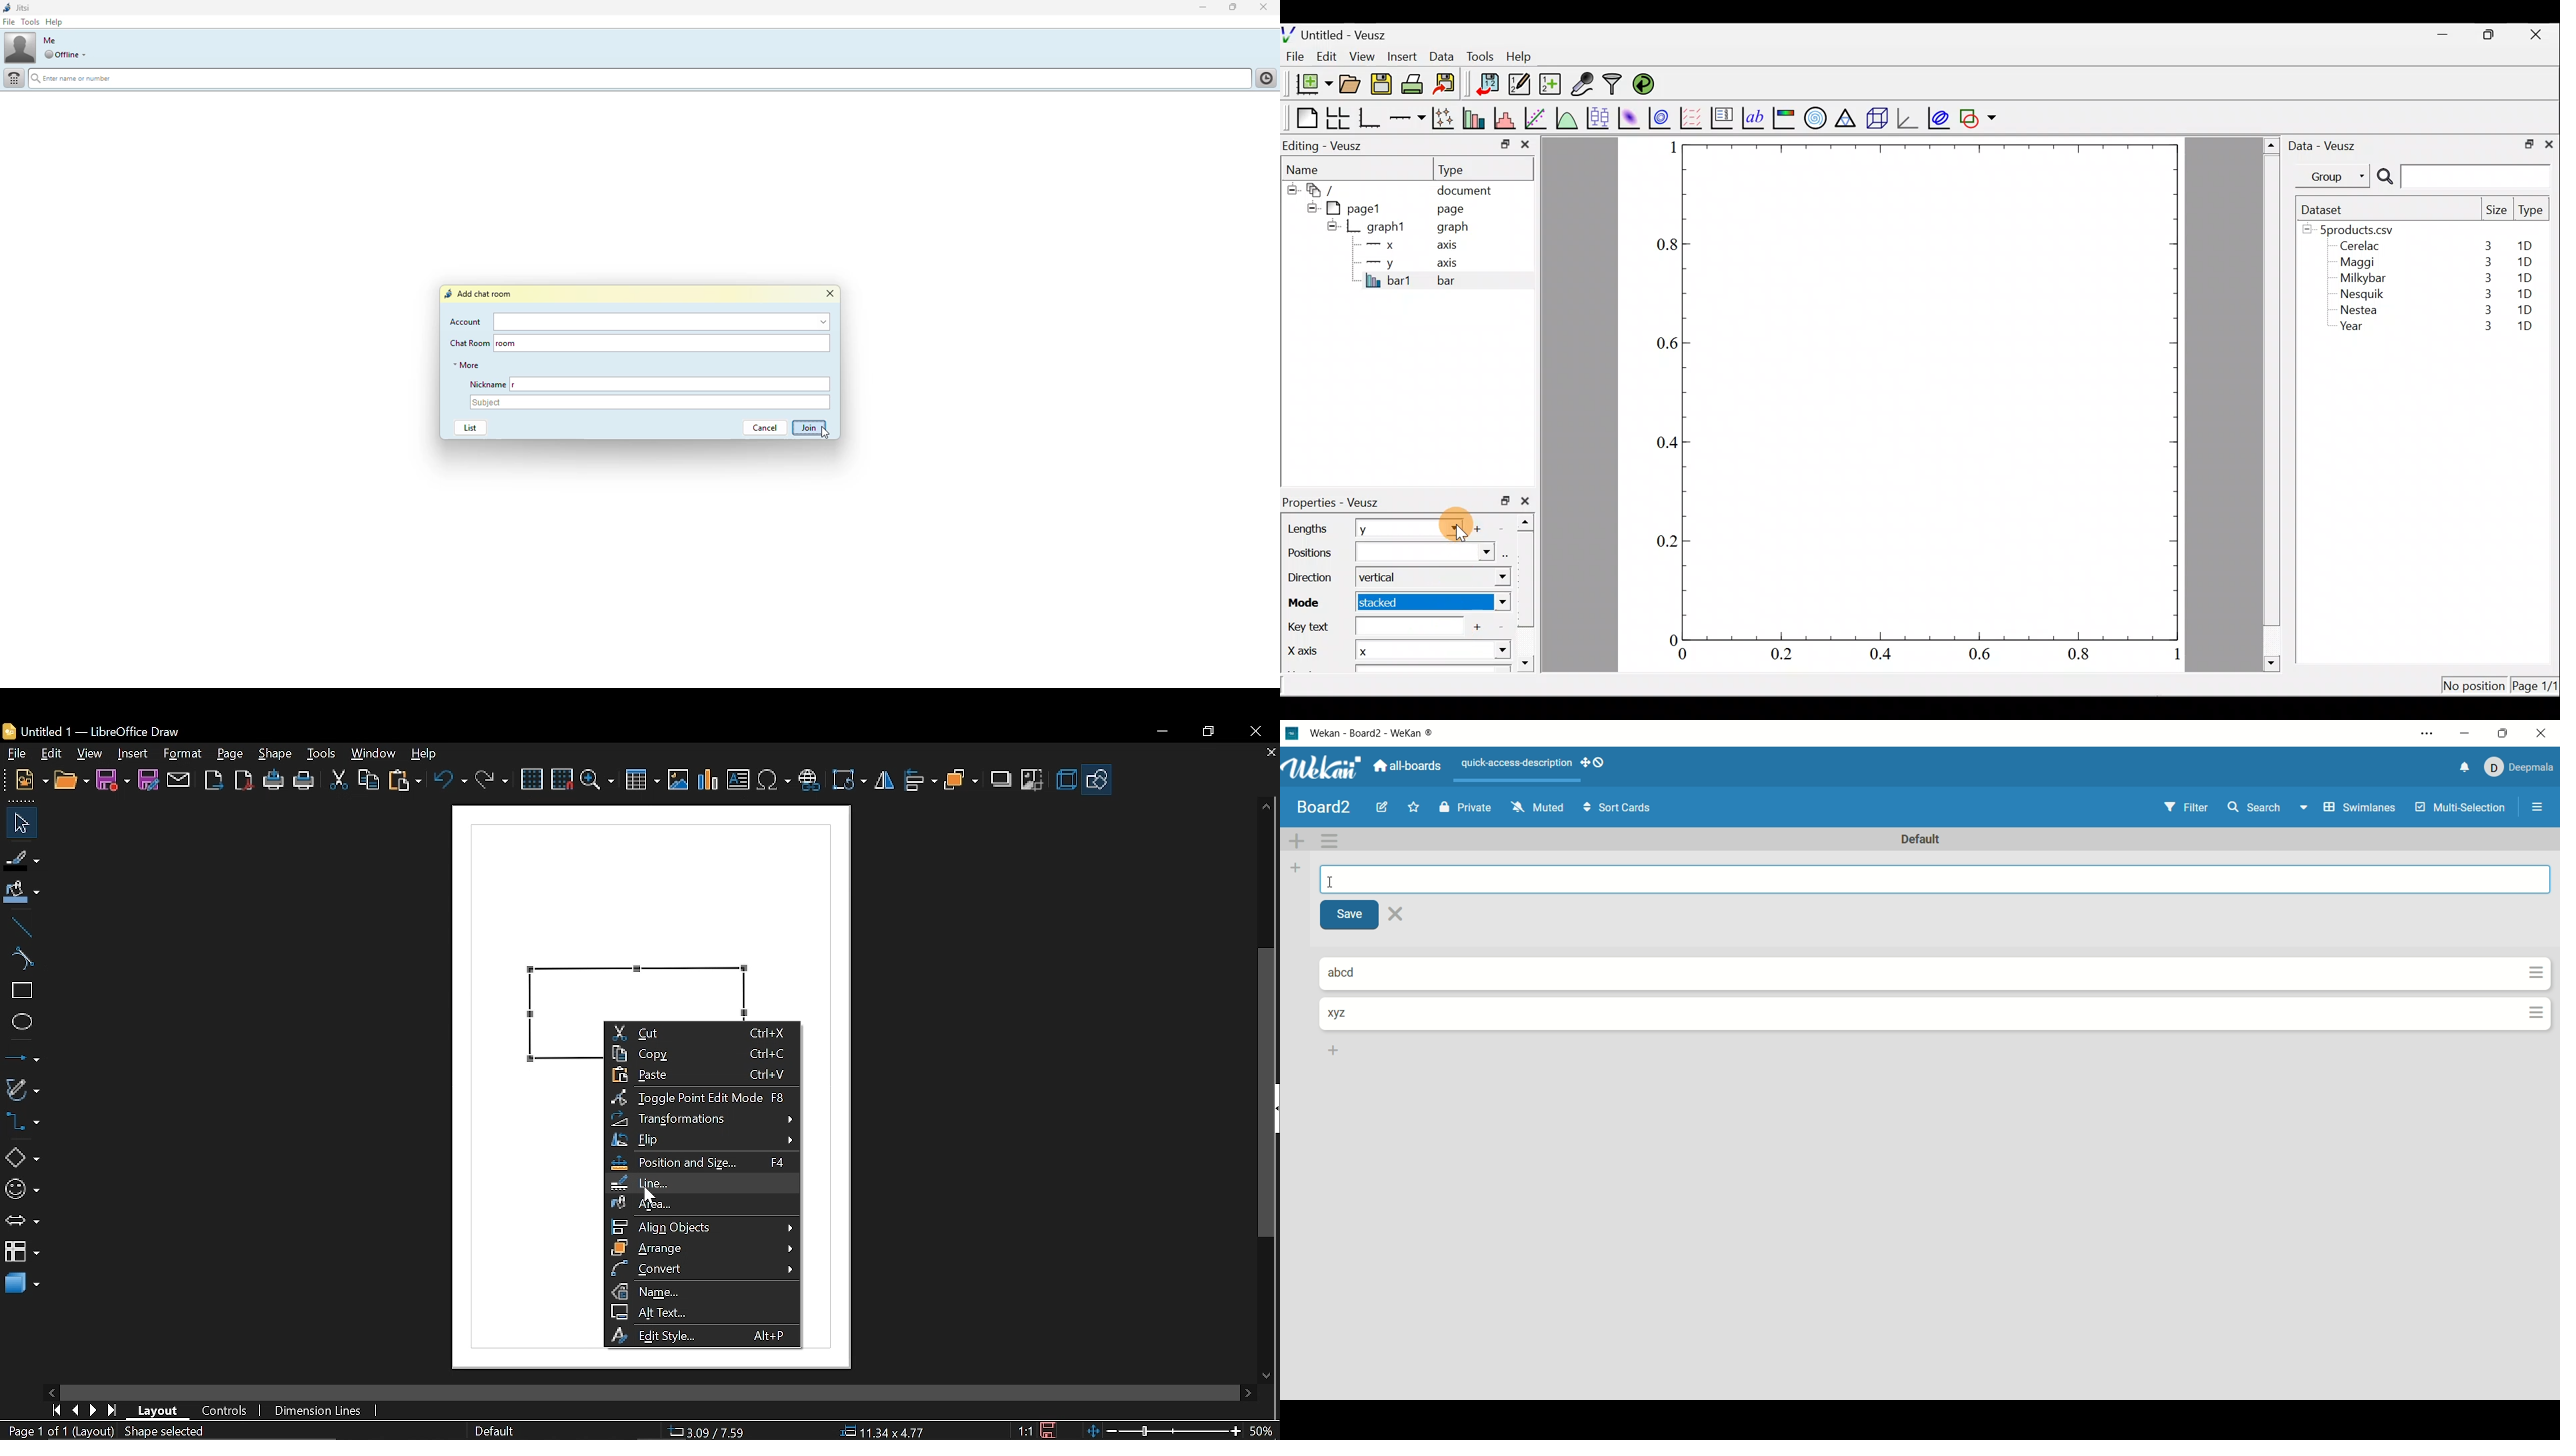 This screenshot has height=1456, width=2576. What do you see at coordinates (272, 779) in the screenshot?
I see `print directly` at bounding box center [272, 779].